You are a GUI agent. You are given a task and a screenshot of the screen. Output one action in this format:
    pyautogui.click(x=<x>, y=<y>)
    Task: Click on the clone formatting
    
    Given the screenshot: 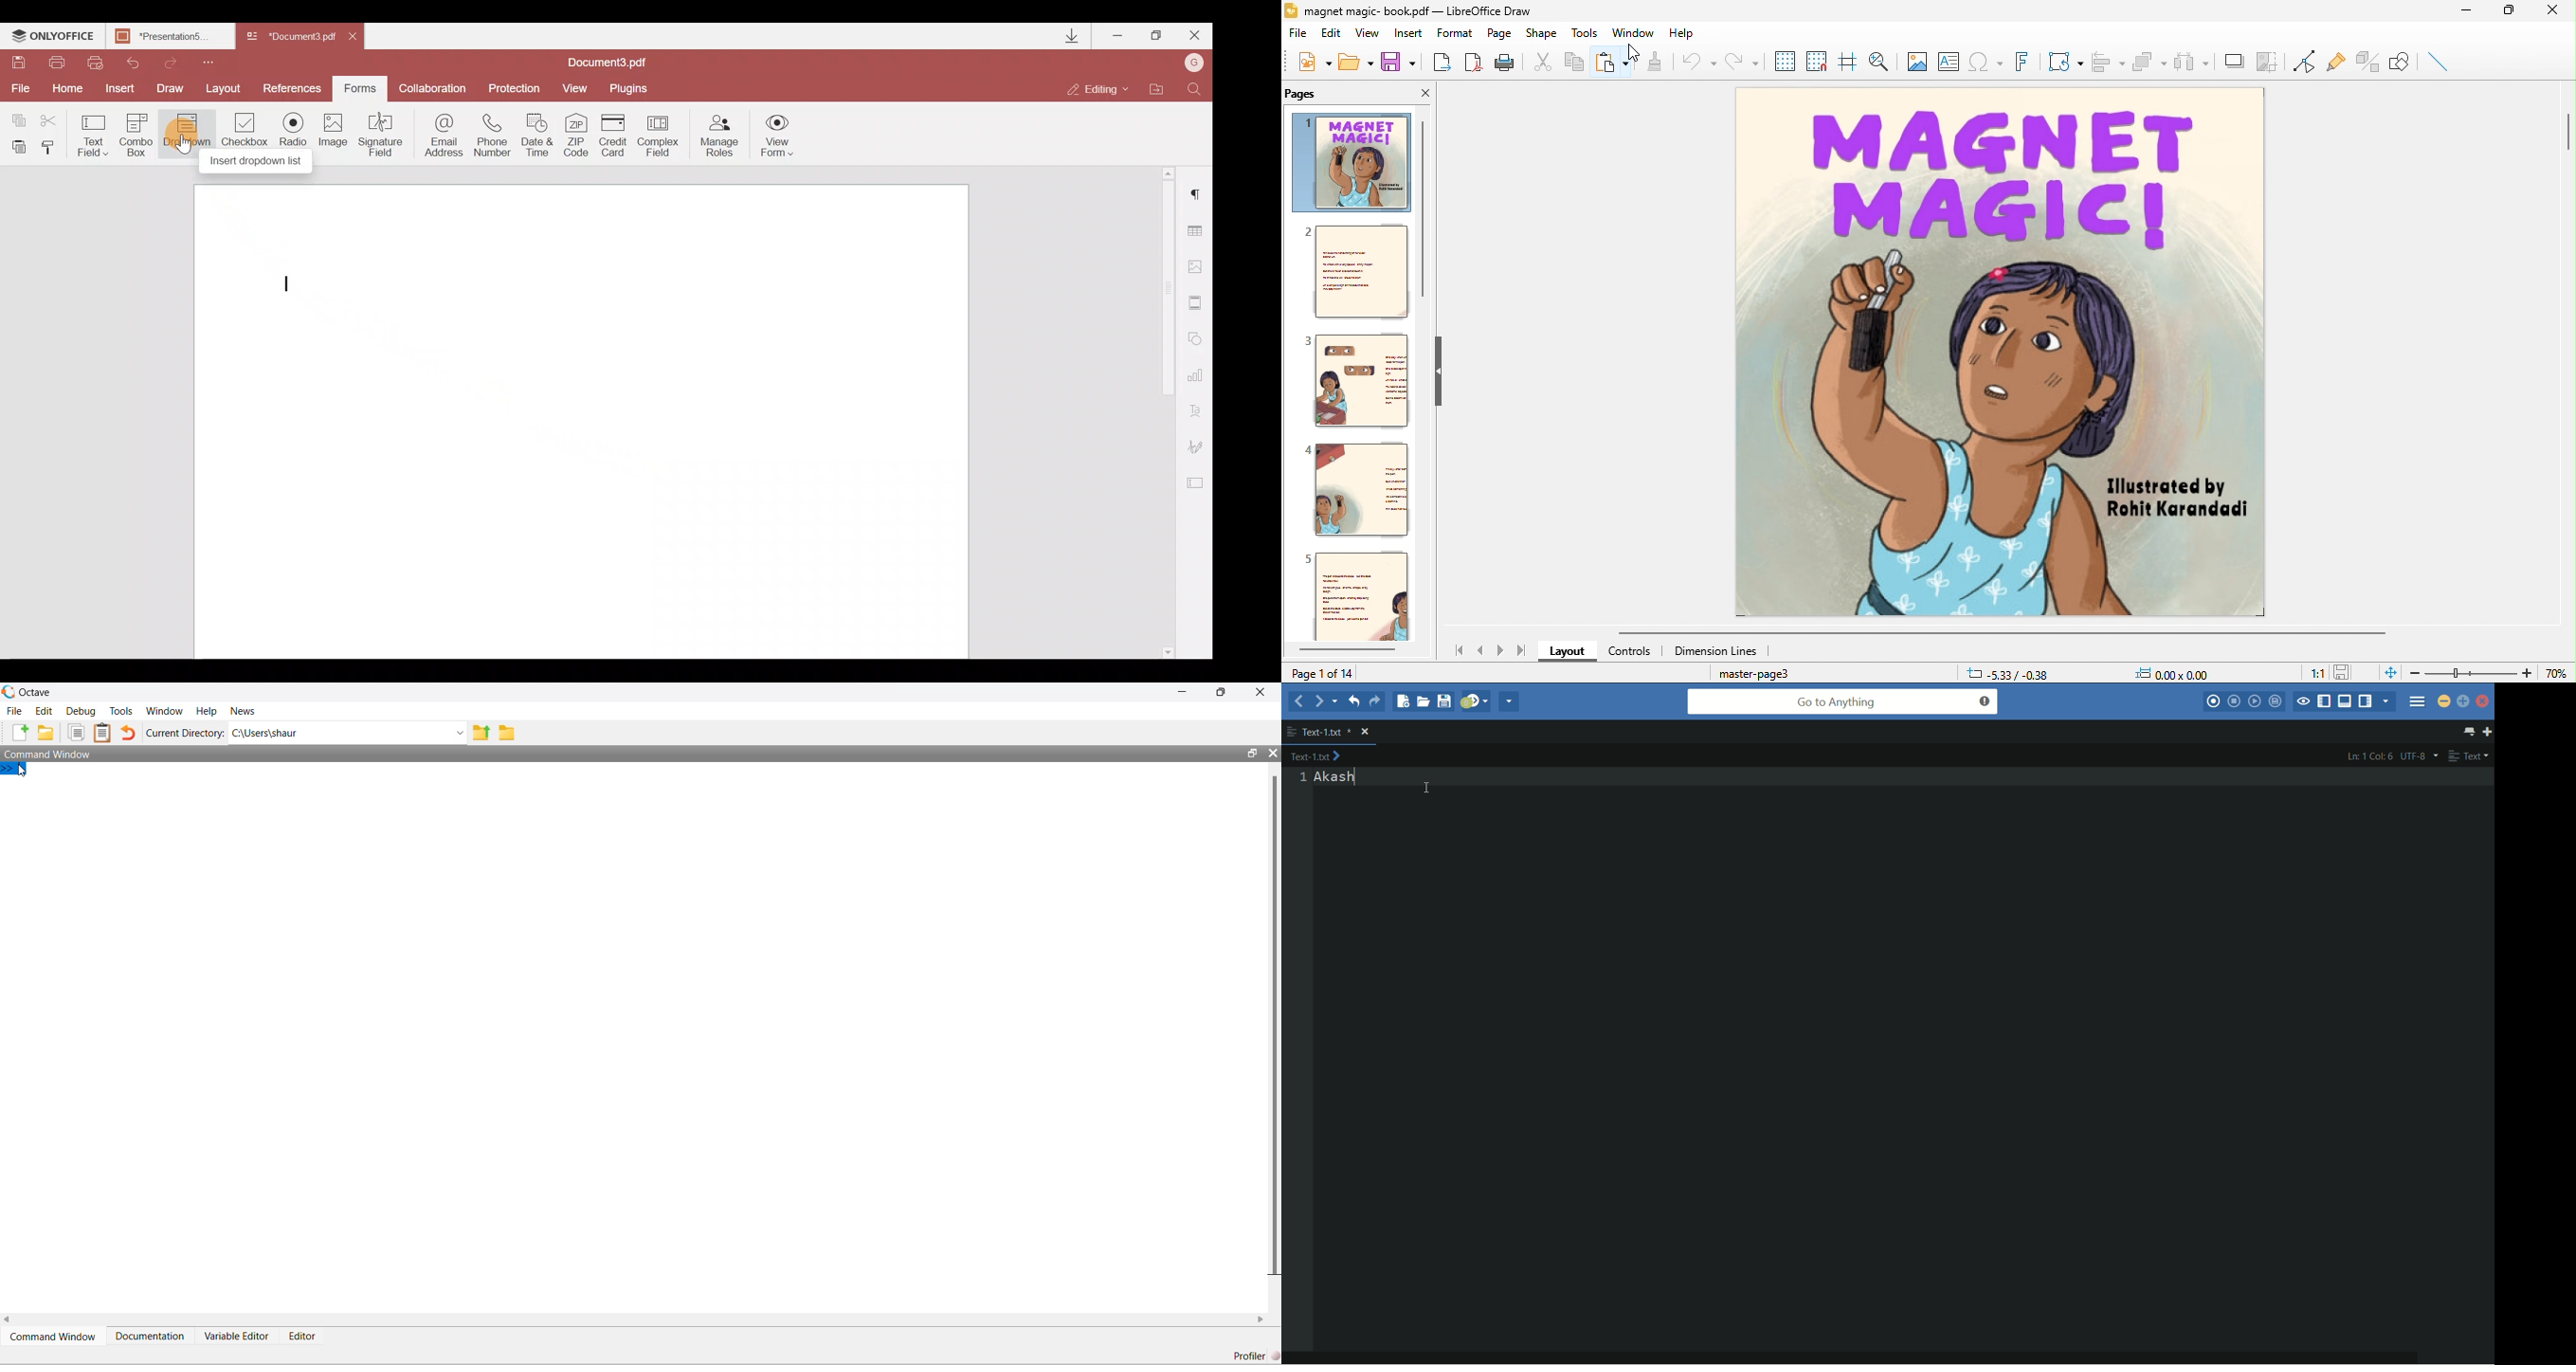 What is the action you would take?
    pyautogui.click(x=1655, y=63)
    